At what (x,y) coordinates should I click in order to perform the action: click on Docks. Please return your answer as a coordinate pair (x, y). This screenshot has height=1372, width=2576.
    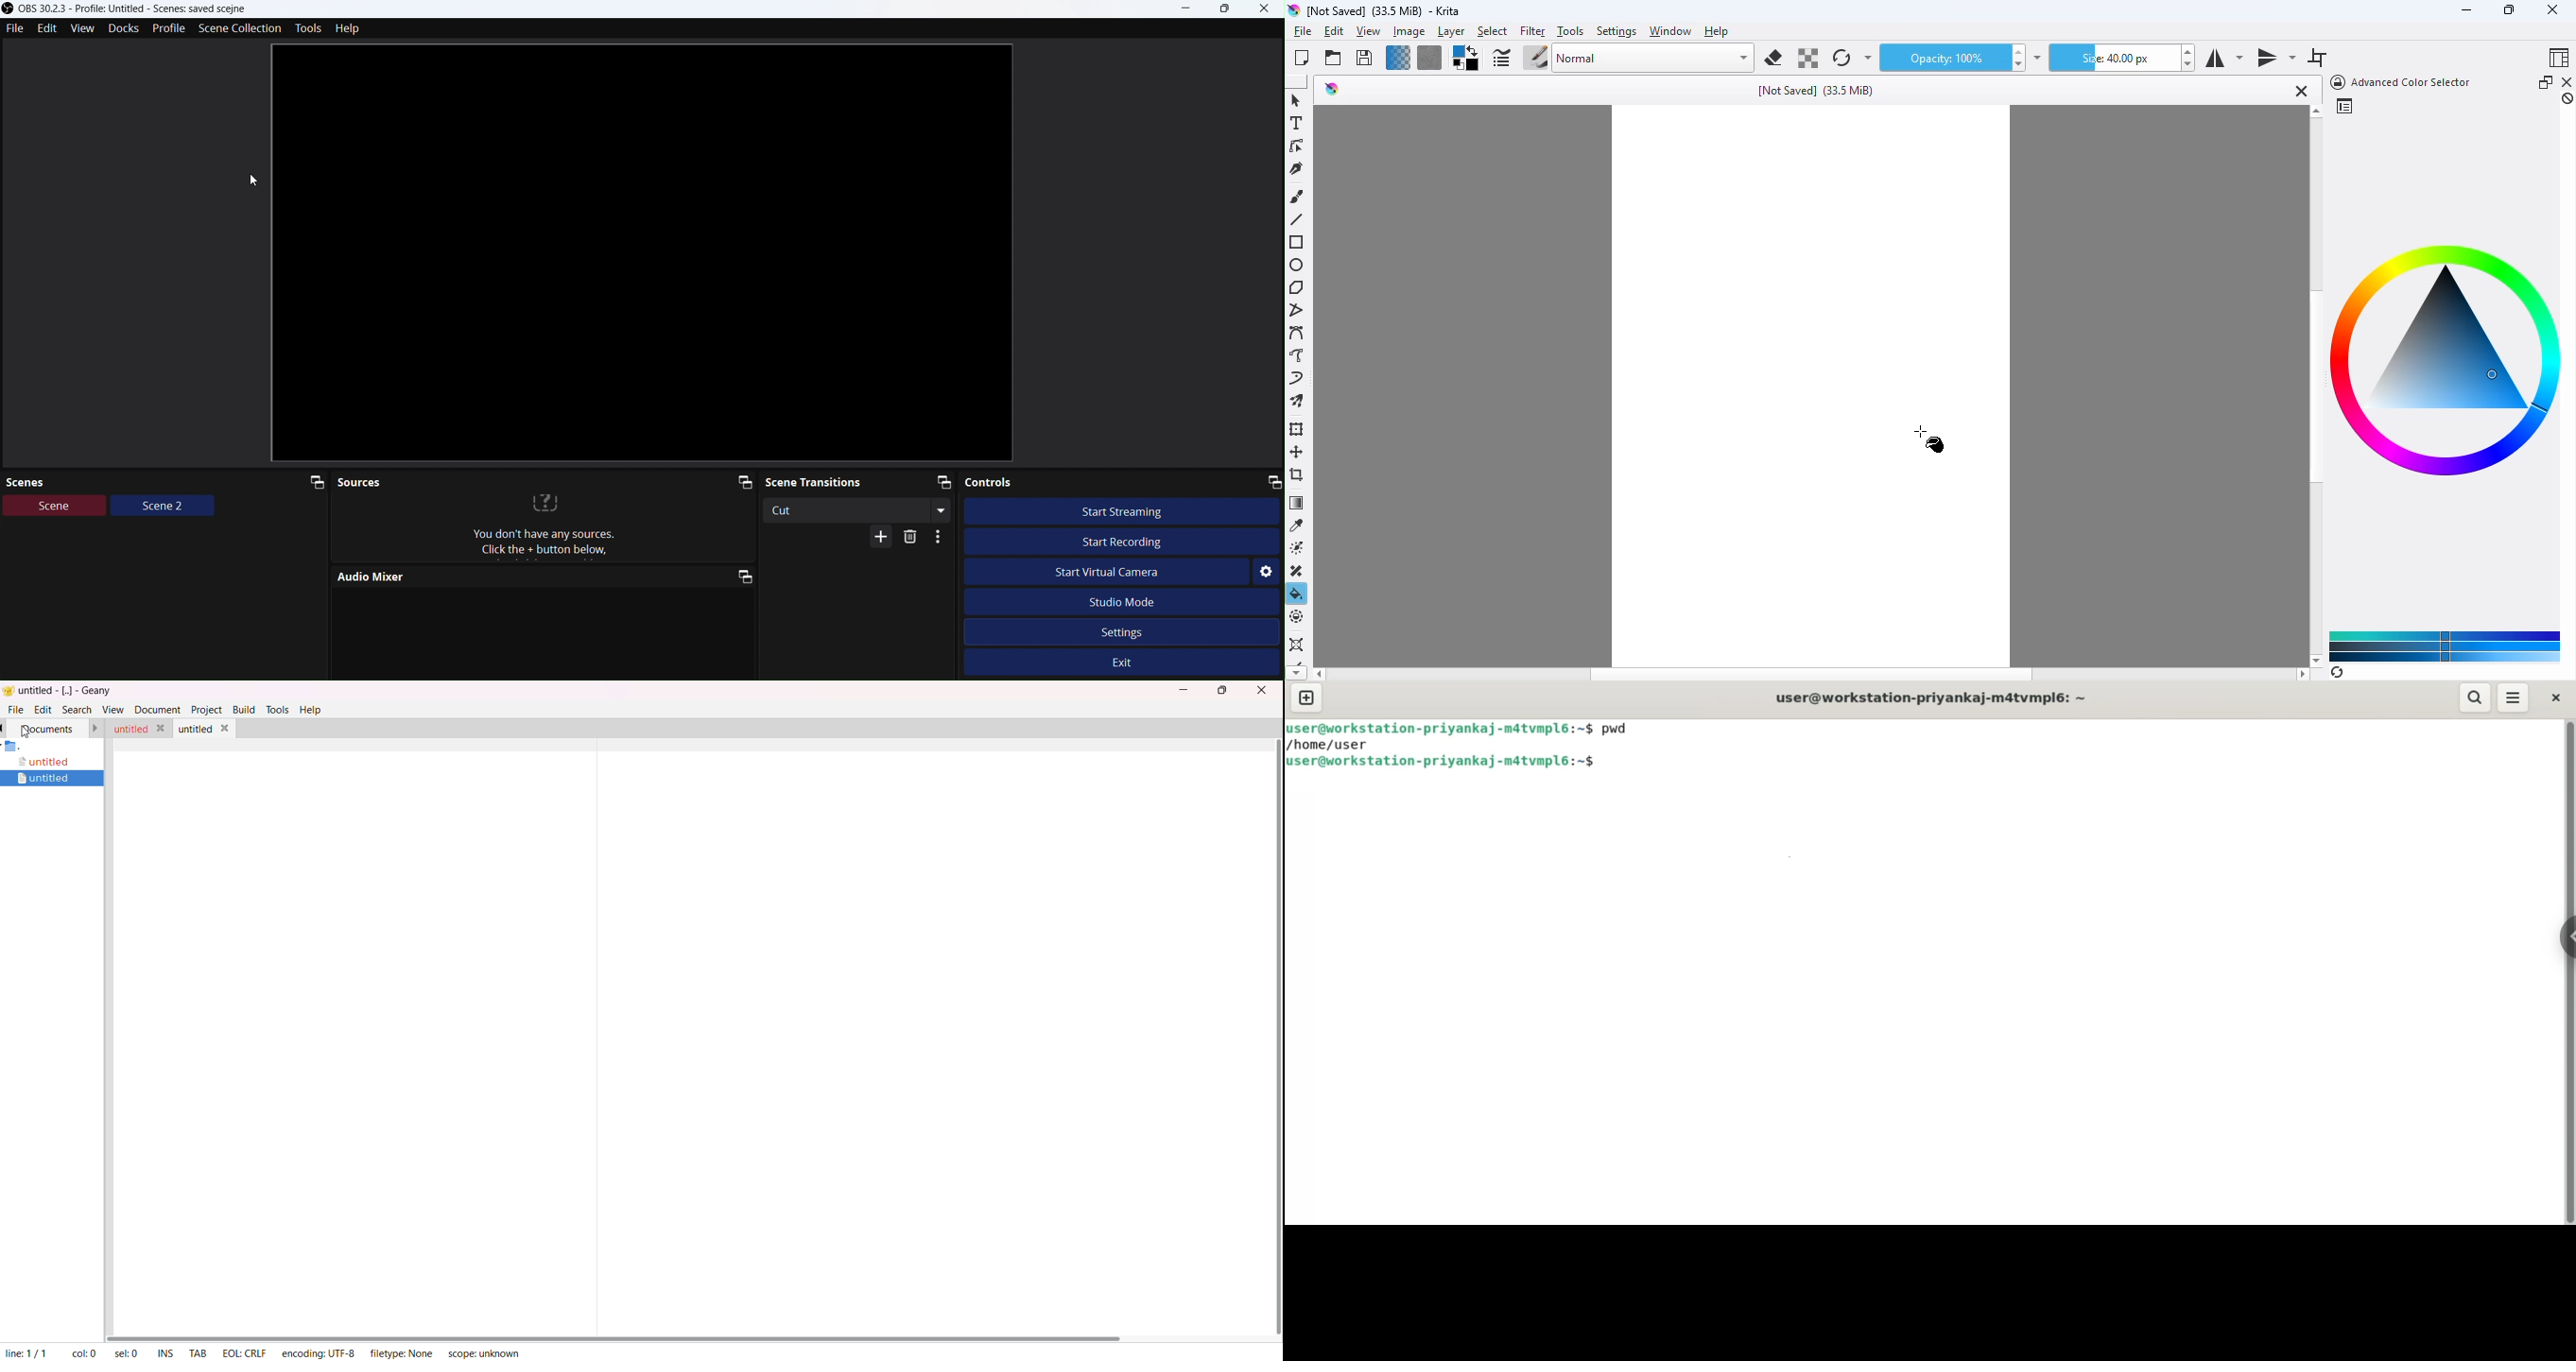
    Looking at the image, I should click on (123, 29).